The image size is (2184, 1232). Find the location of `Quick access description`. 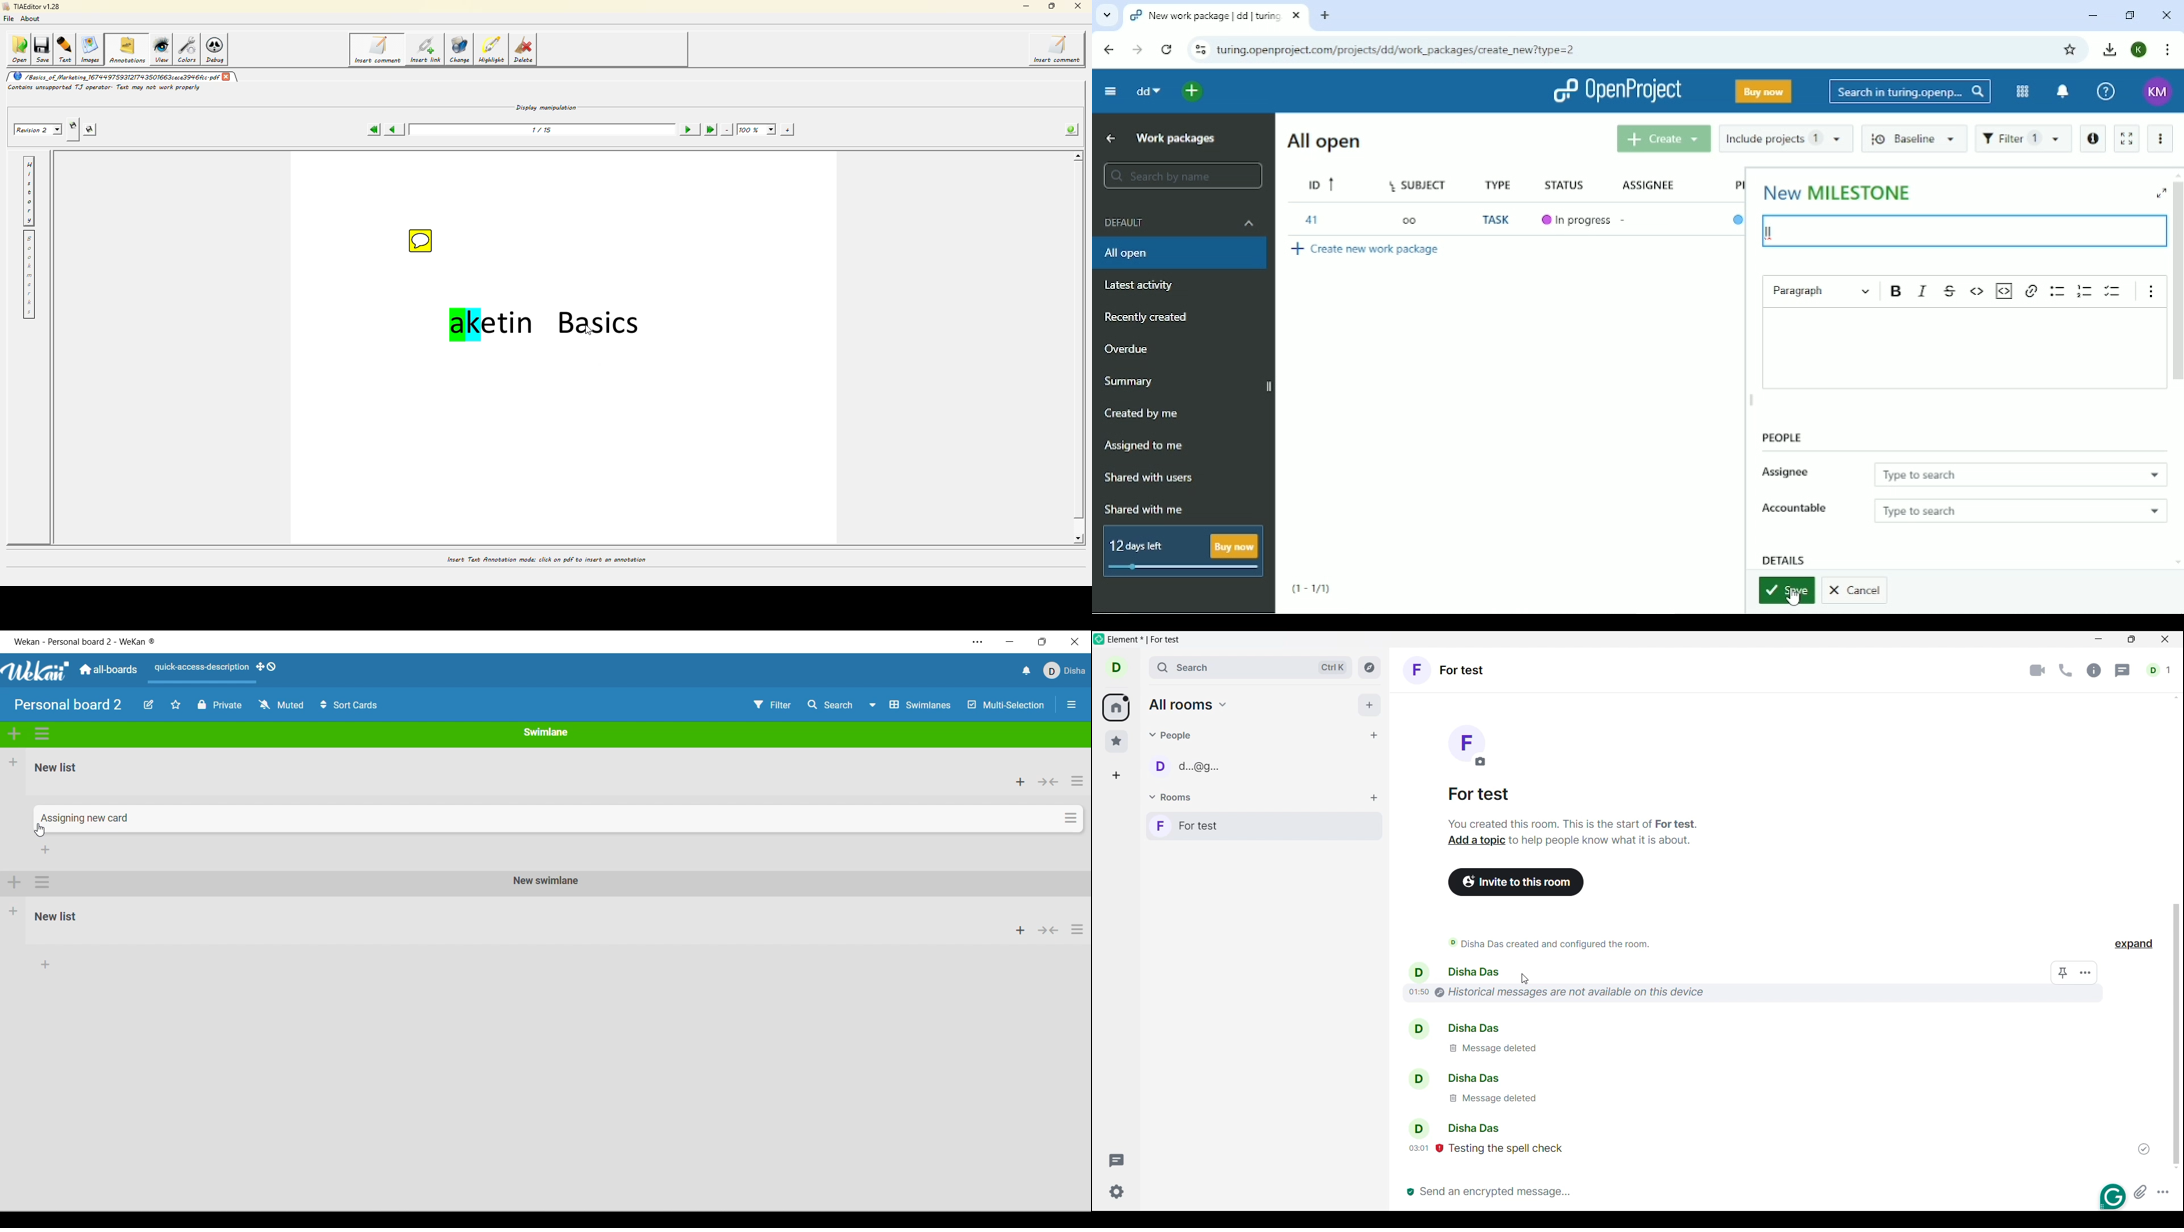

Quick access description is located at coordinates (200, 672).